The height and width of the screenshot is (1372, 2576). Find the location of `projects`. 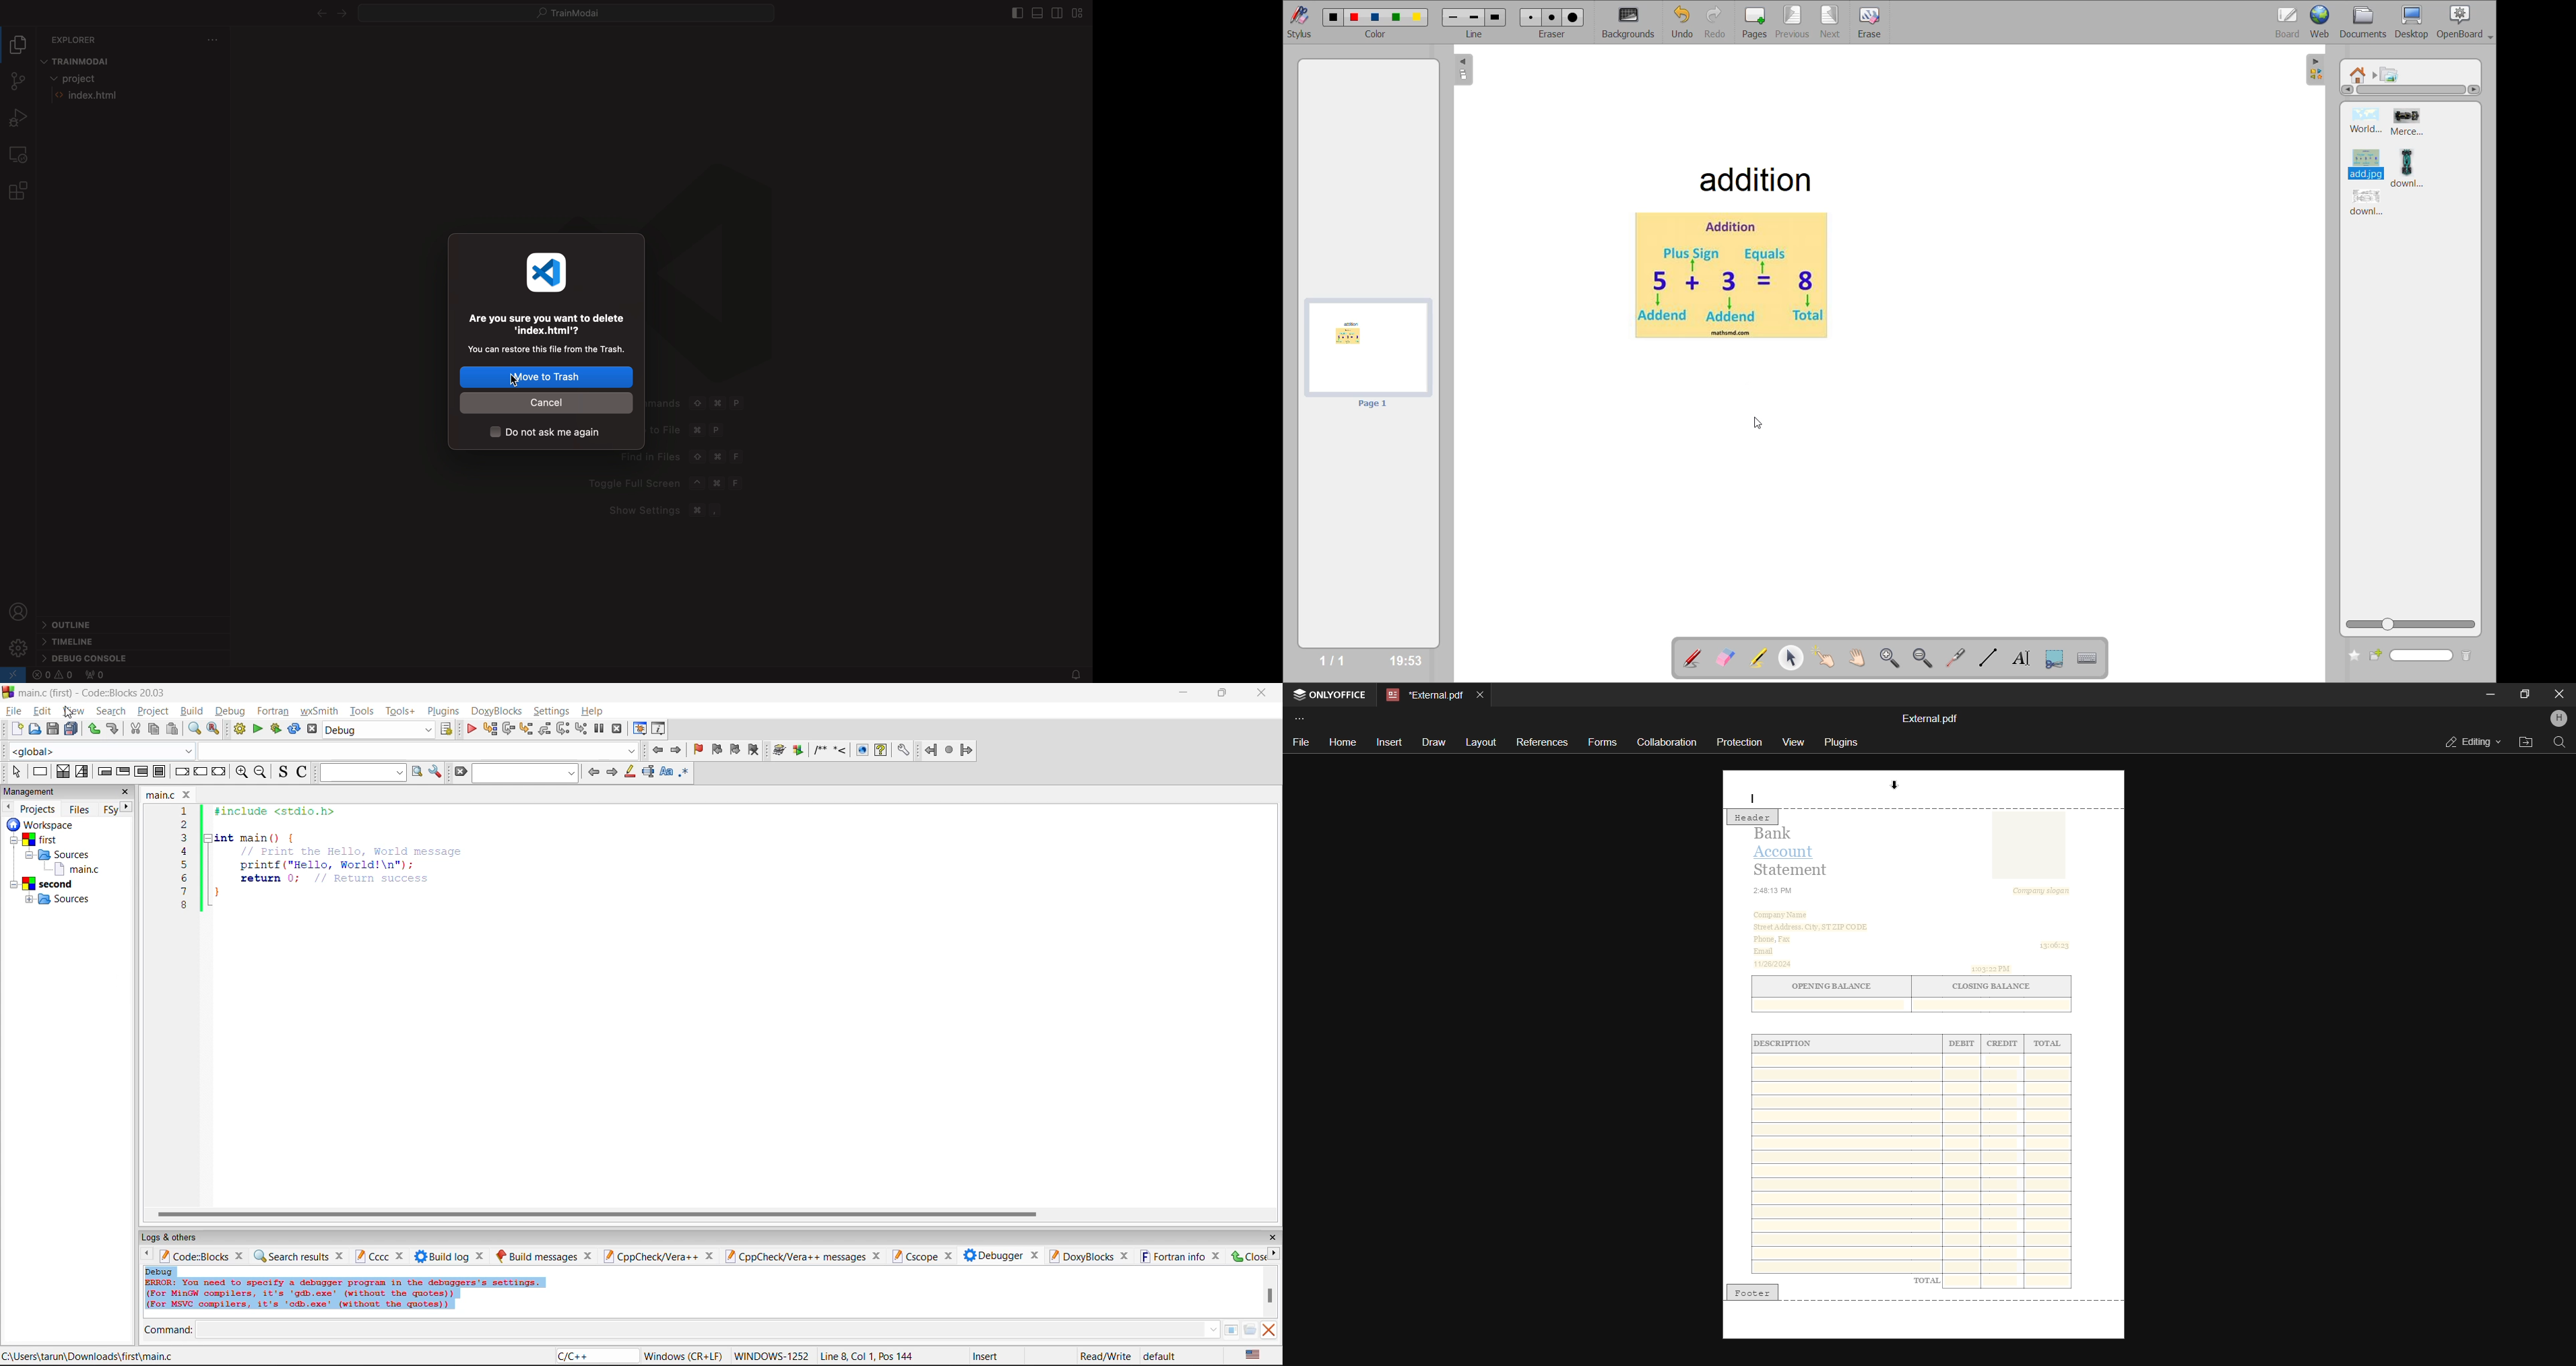

projects is located at coordinates (39, 809).